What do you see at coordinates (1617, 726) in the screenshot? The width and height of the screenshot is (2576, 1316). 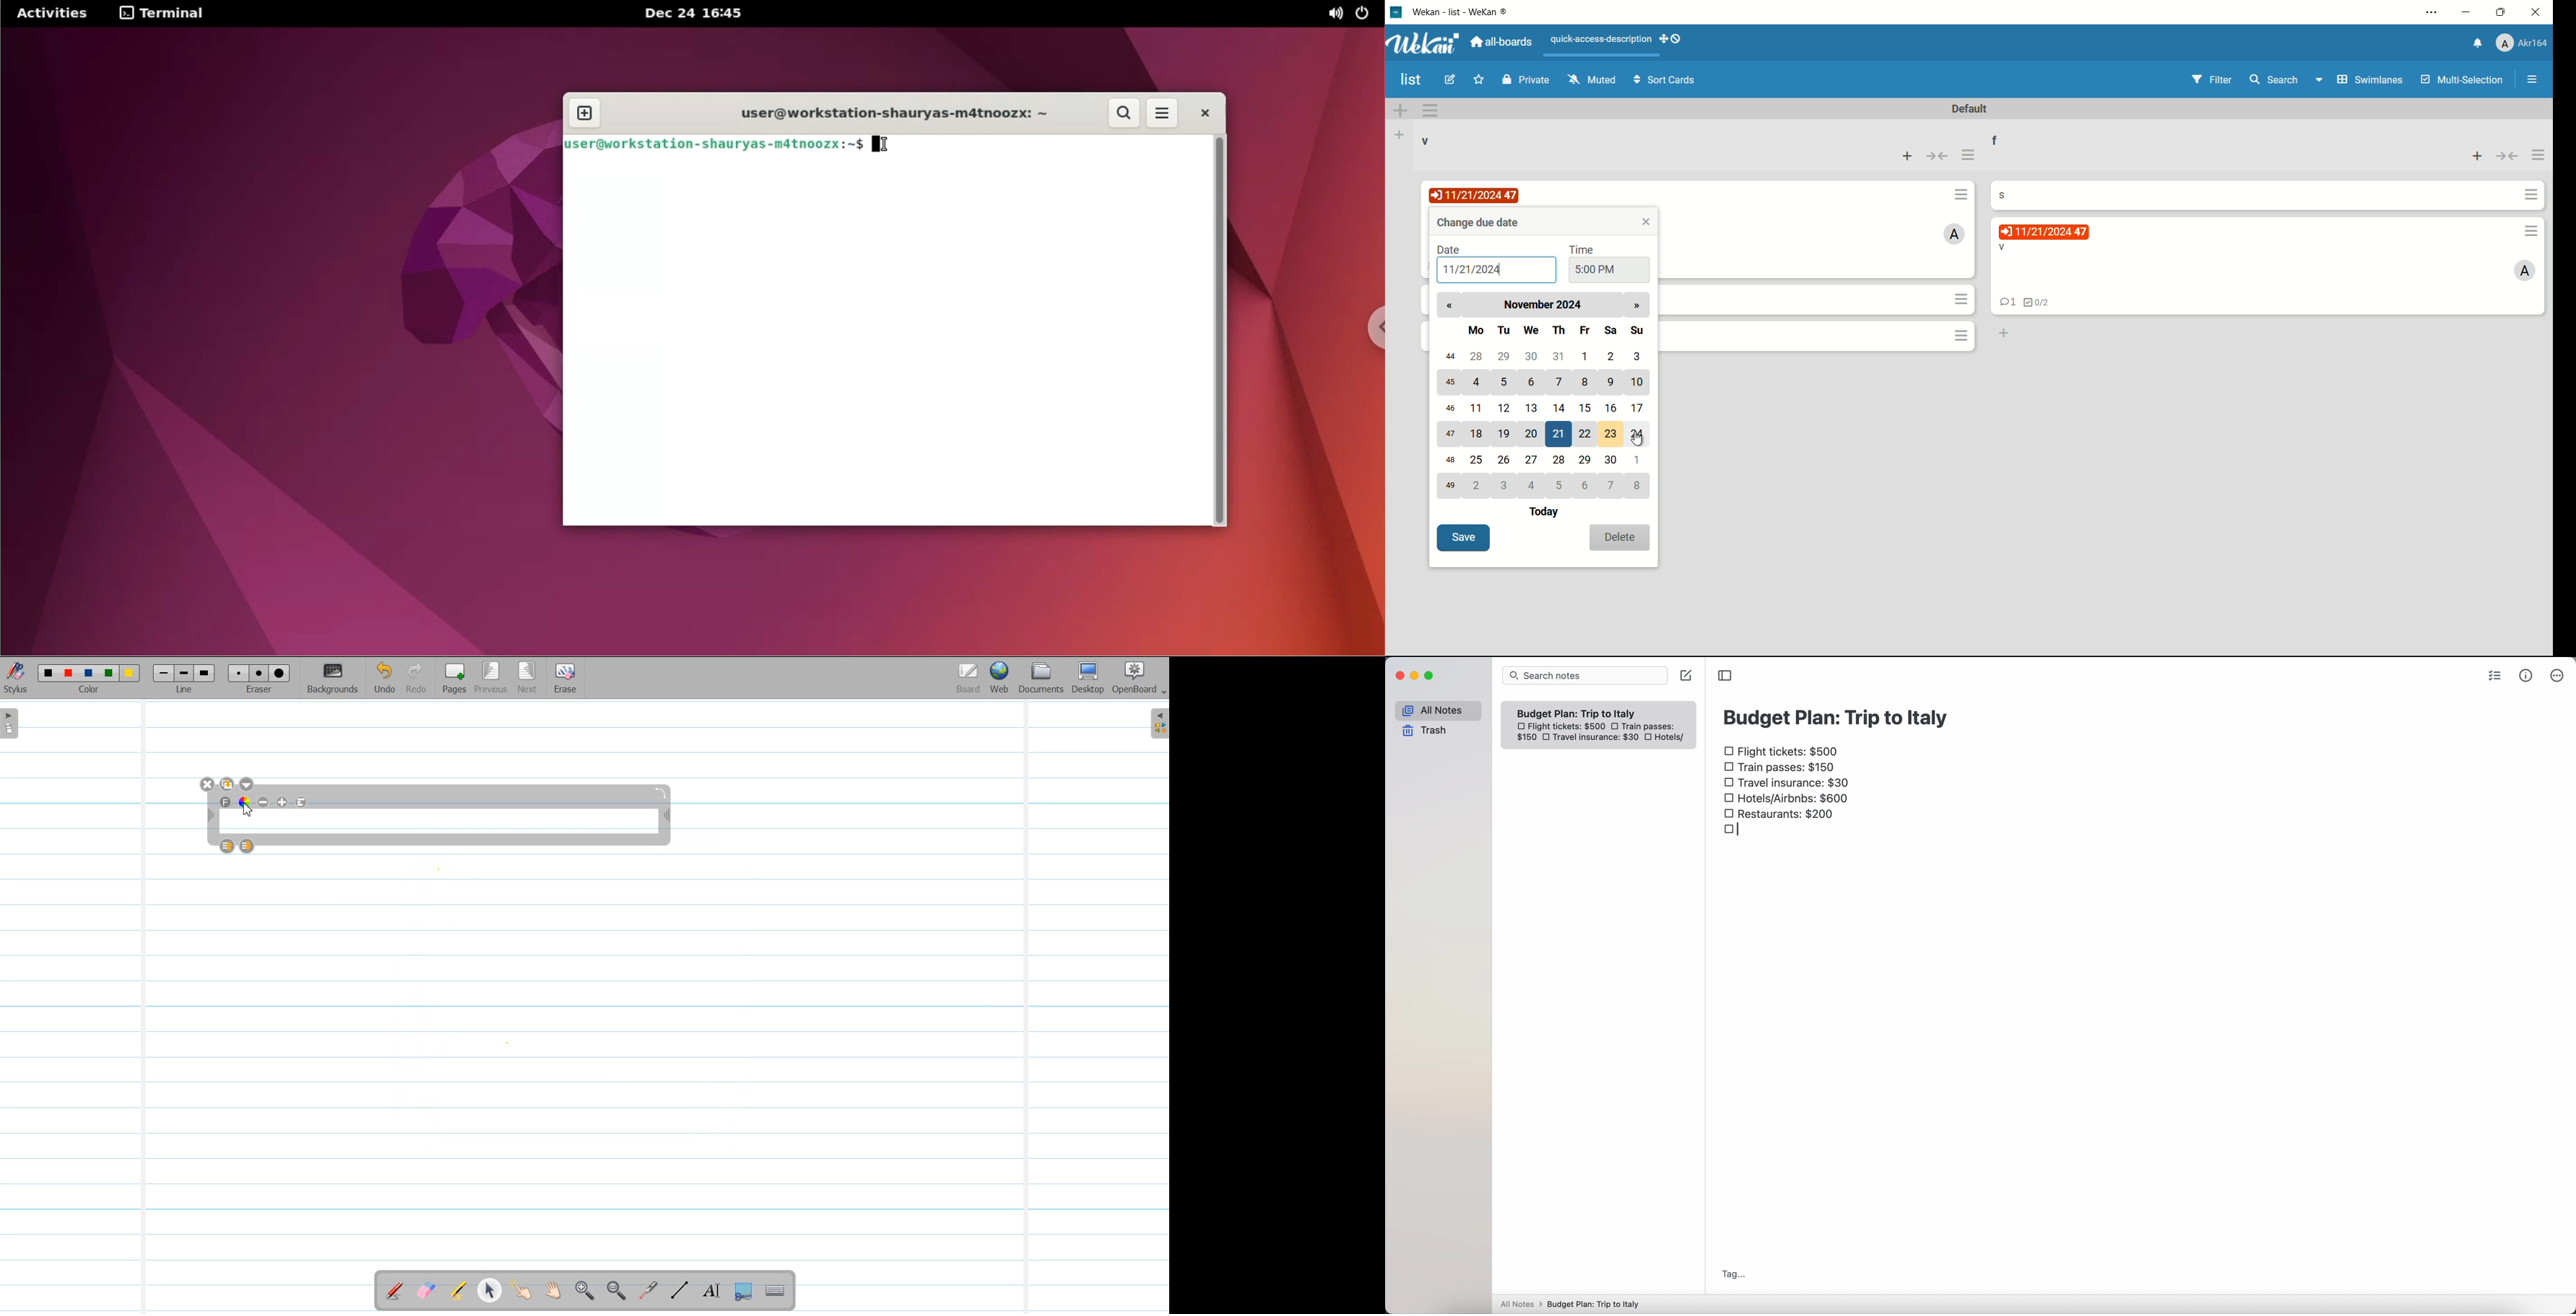 I see `checkbox` at bounding box center [1617, 726].